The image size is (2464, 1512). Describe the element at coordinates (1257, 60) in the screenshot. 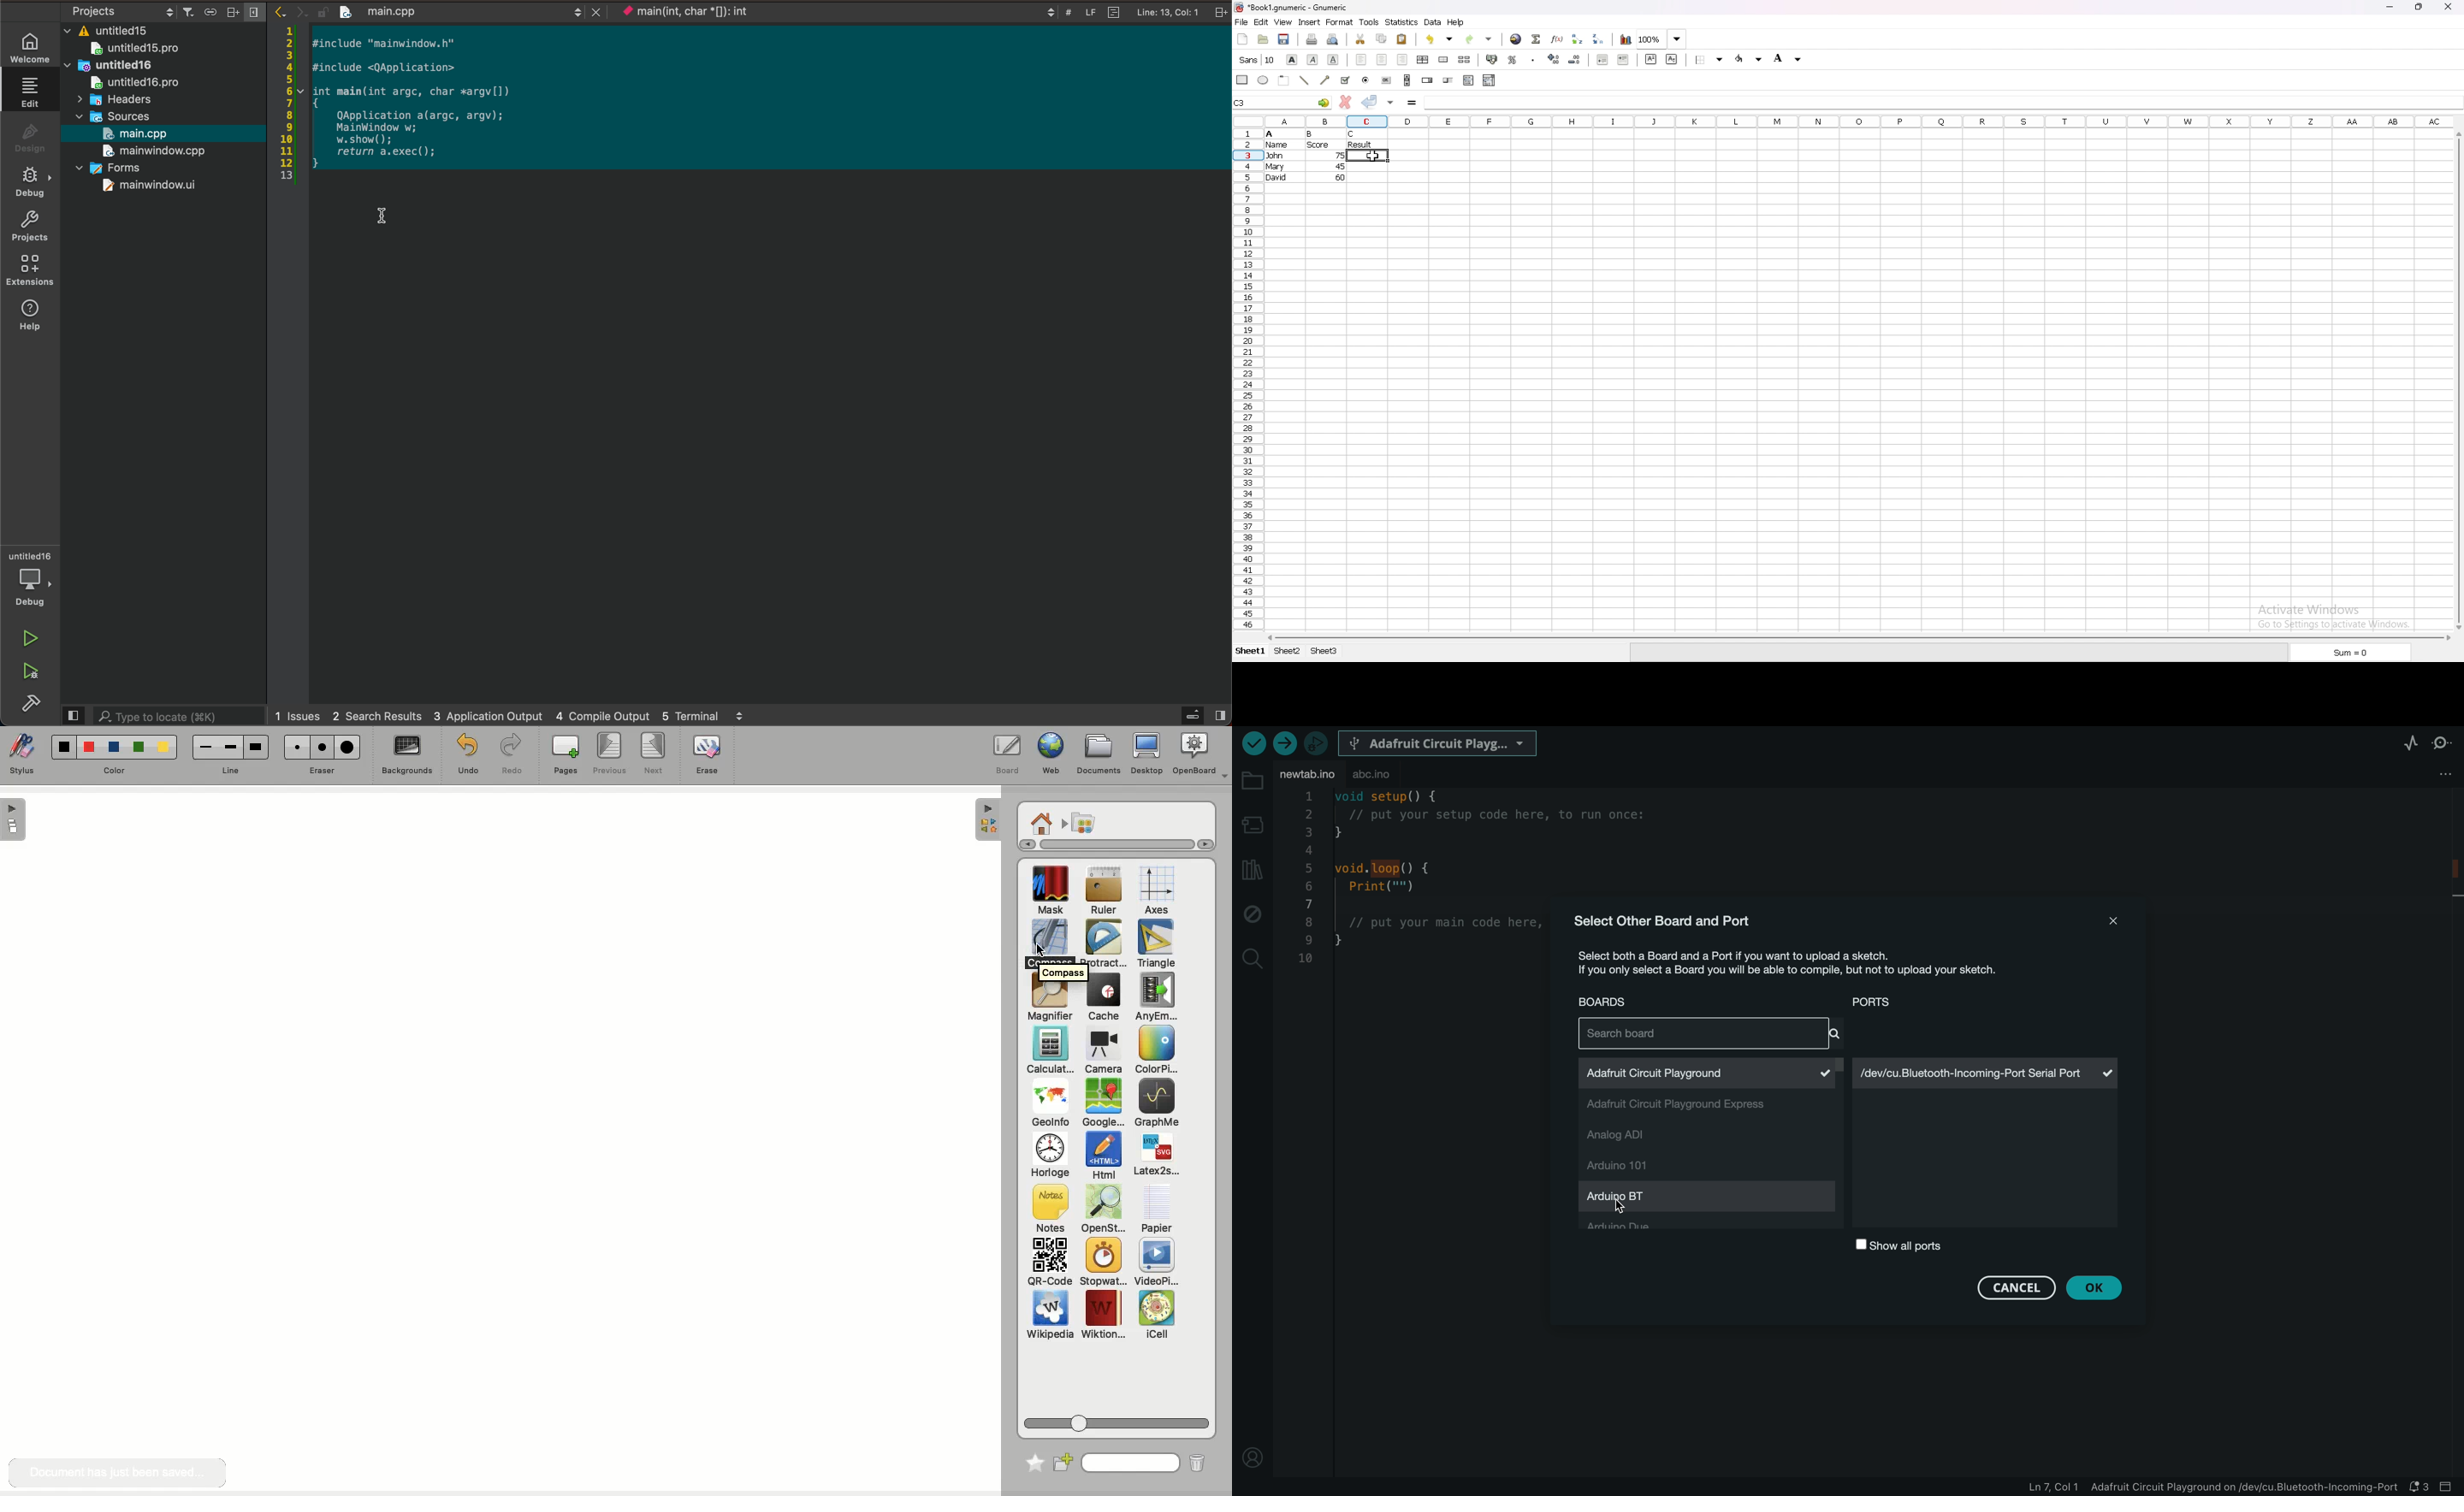

I see `font` at that location.